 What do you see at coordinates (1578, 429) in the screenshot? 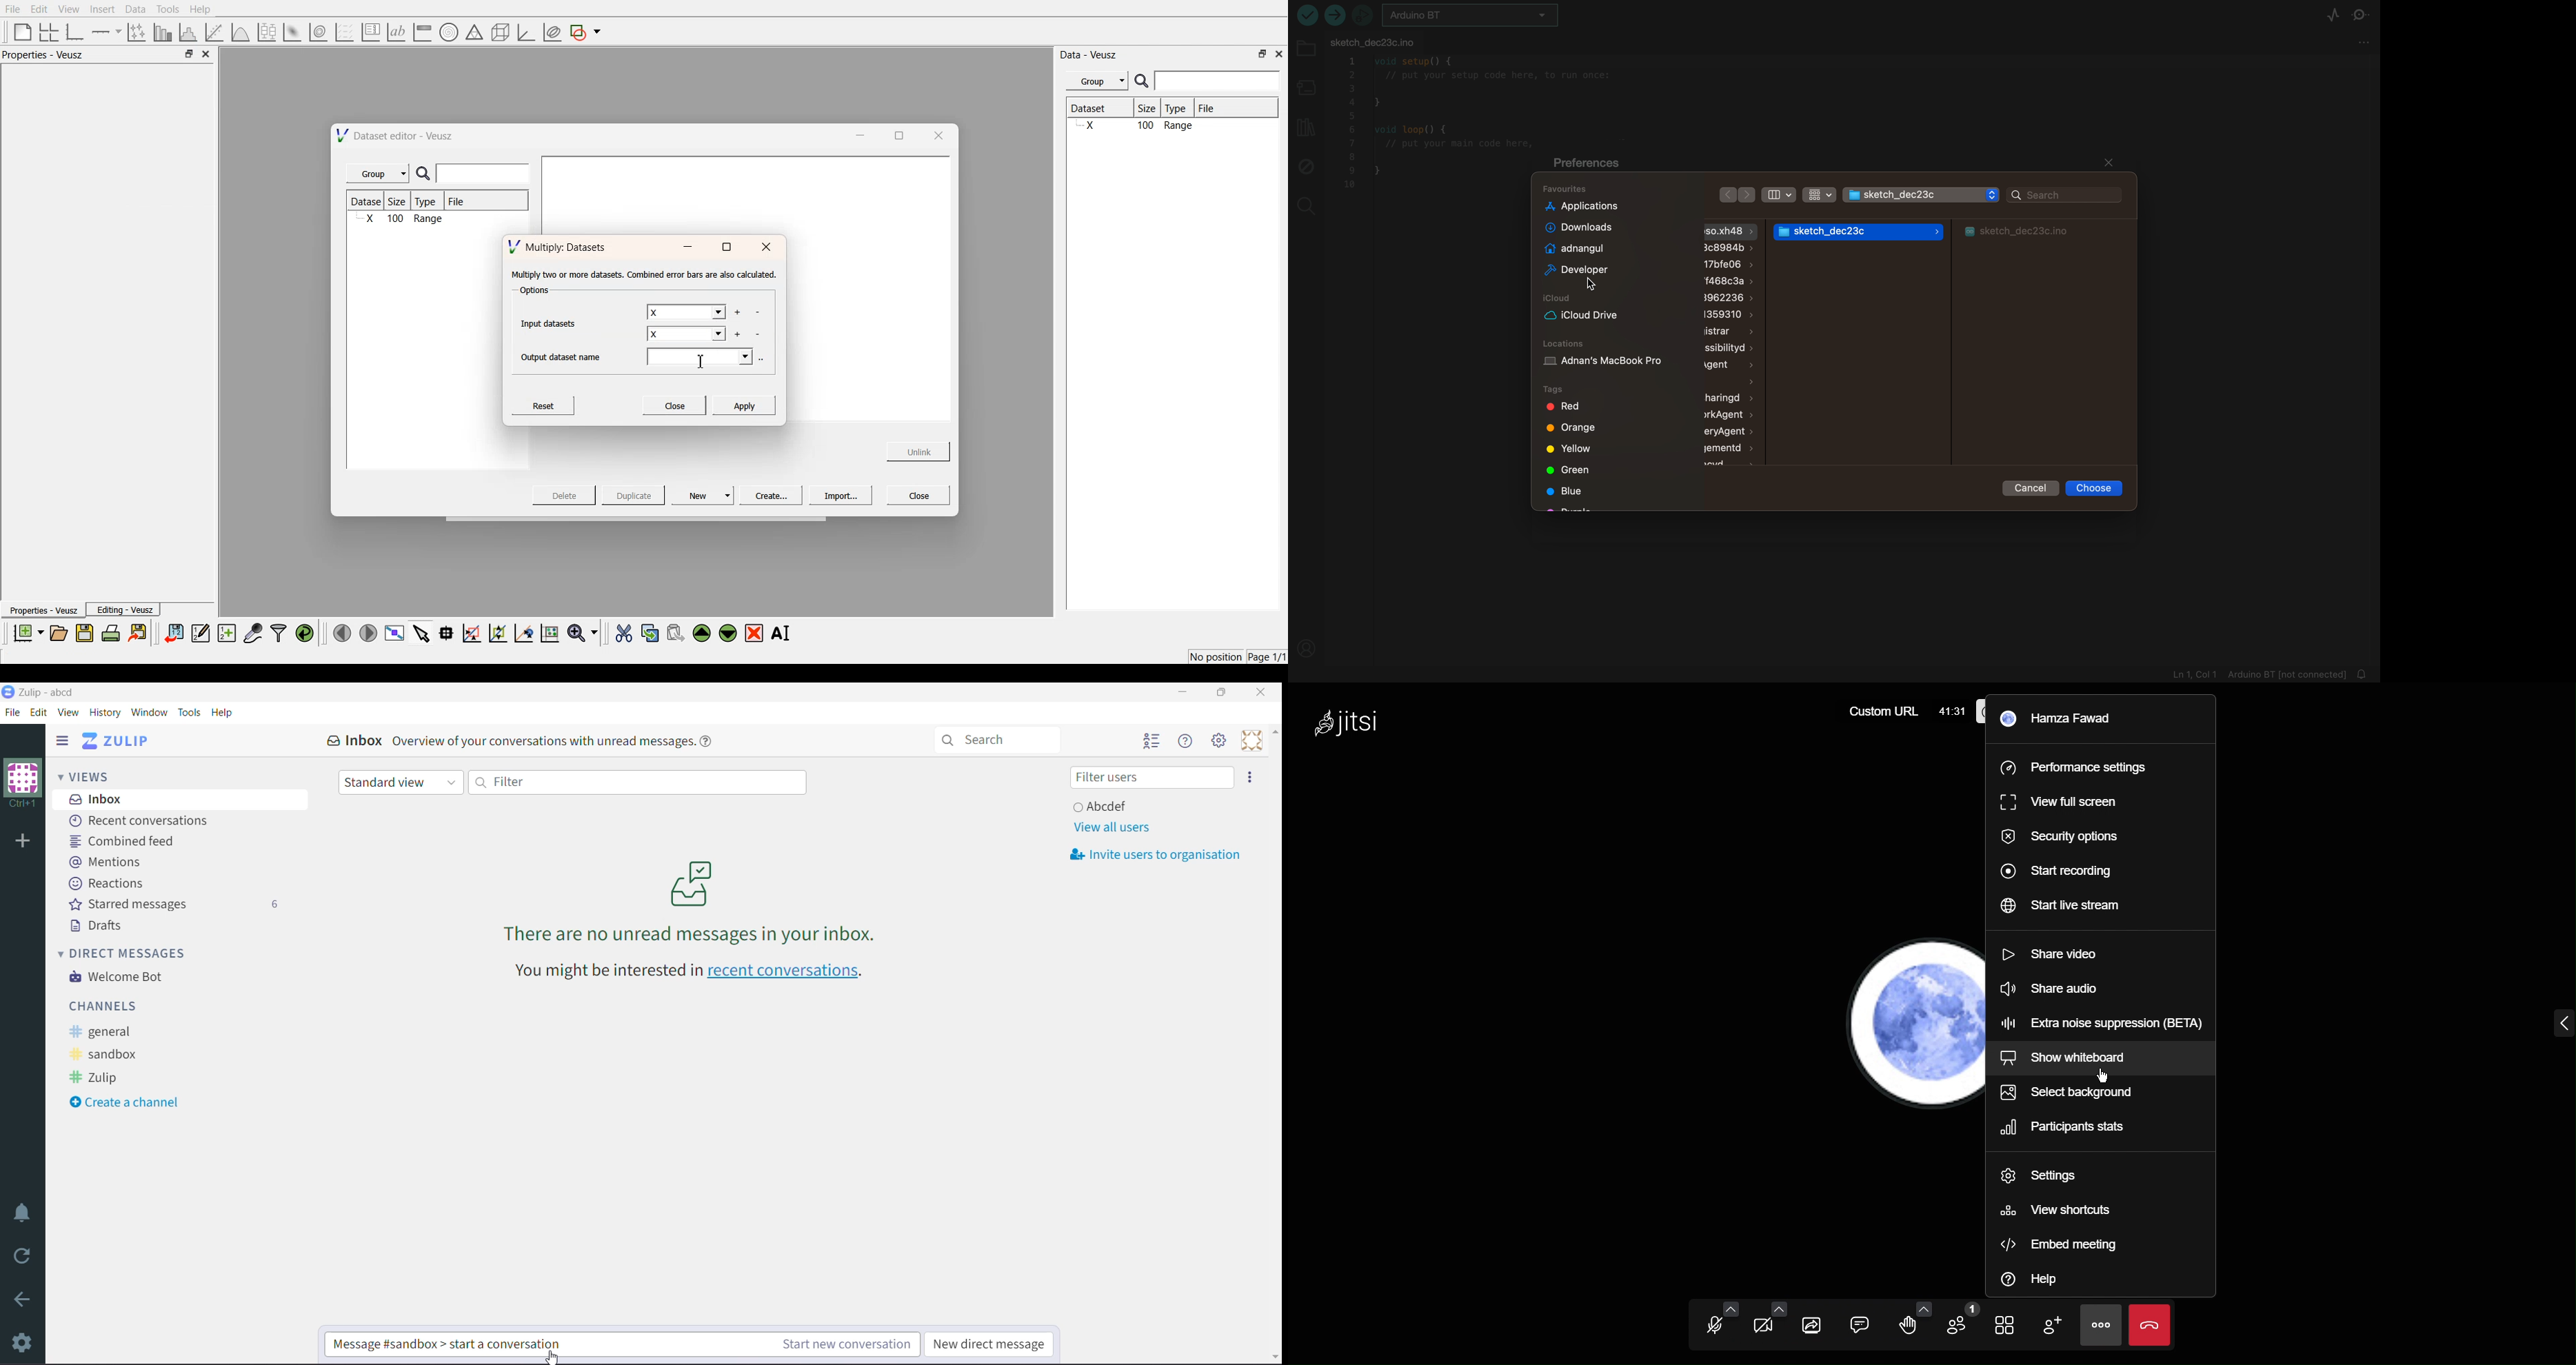
I see `orange` at bounding box center [1578, 429].